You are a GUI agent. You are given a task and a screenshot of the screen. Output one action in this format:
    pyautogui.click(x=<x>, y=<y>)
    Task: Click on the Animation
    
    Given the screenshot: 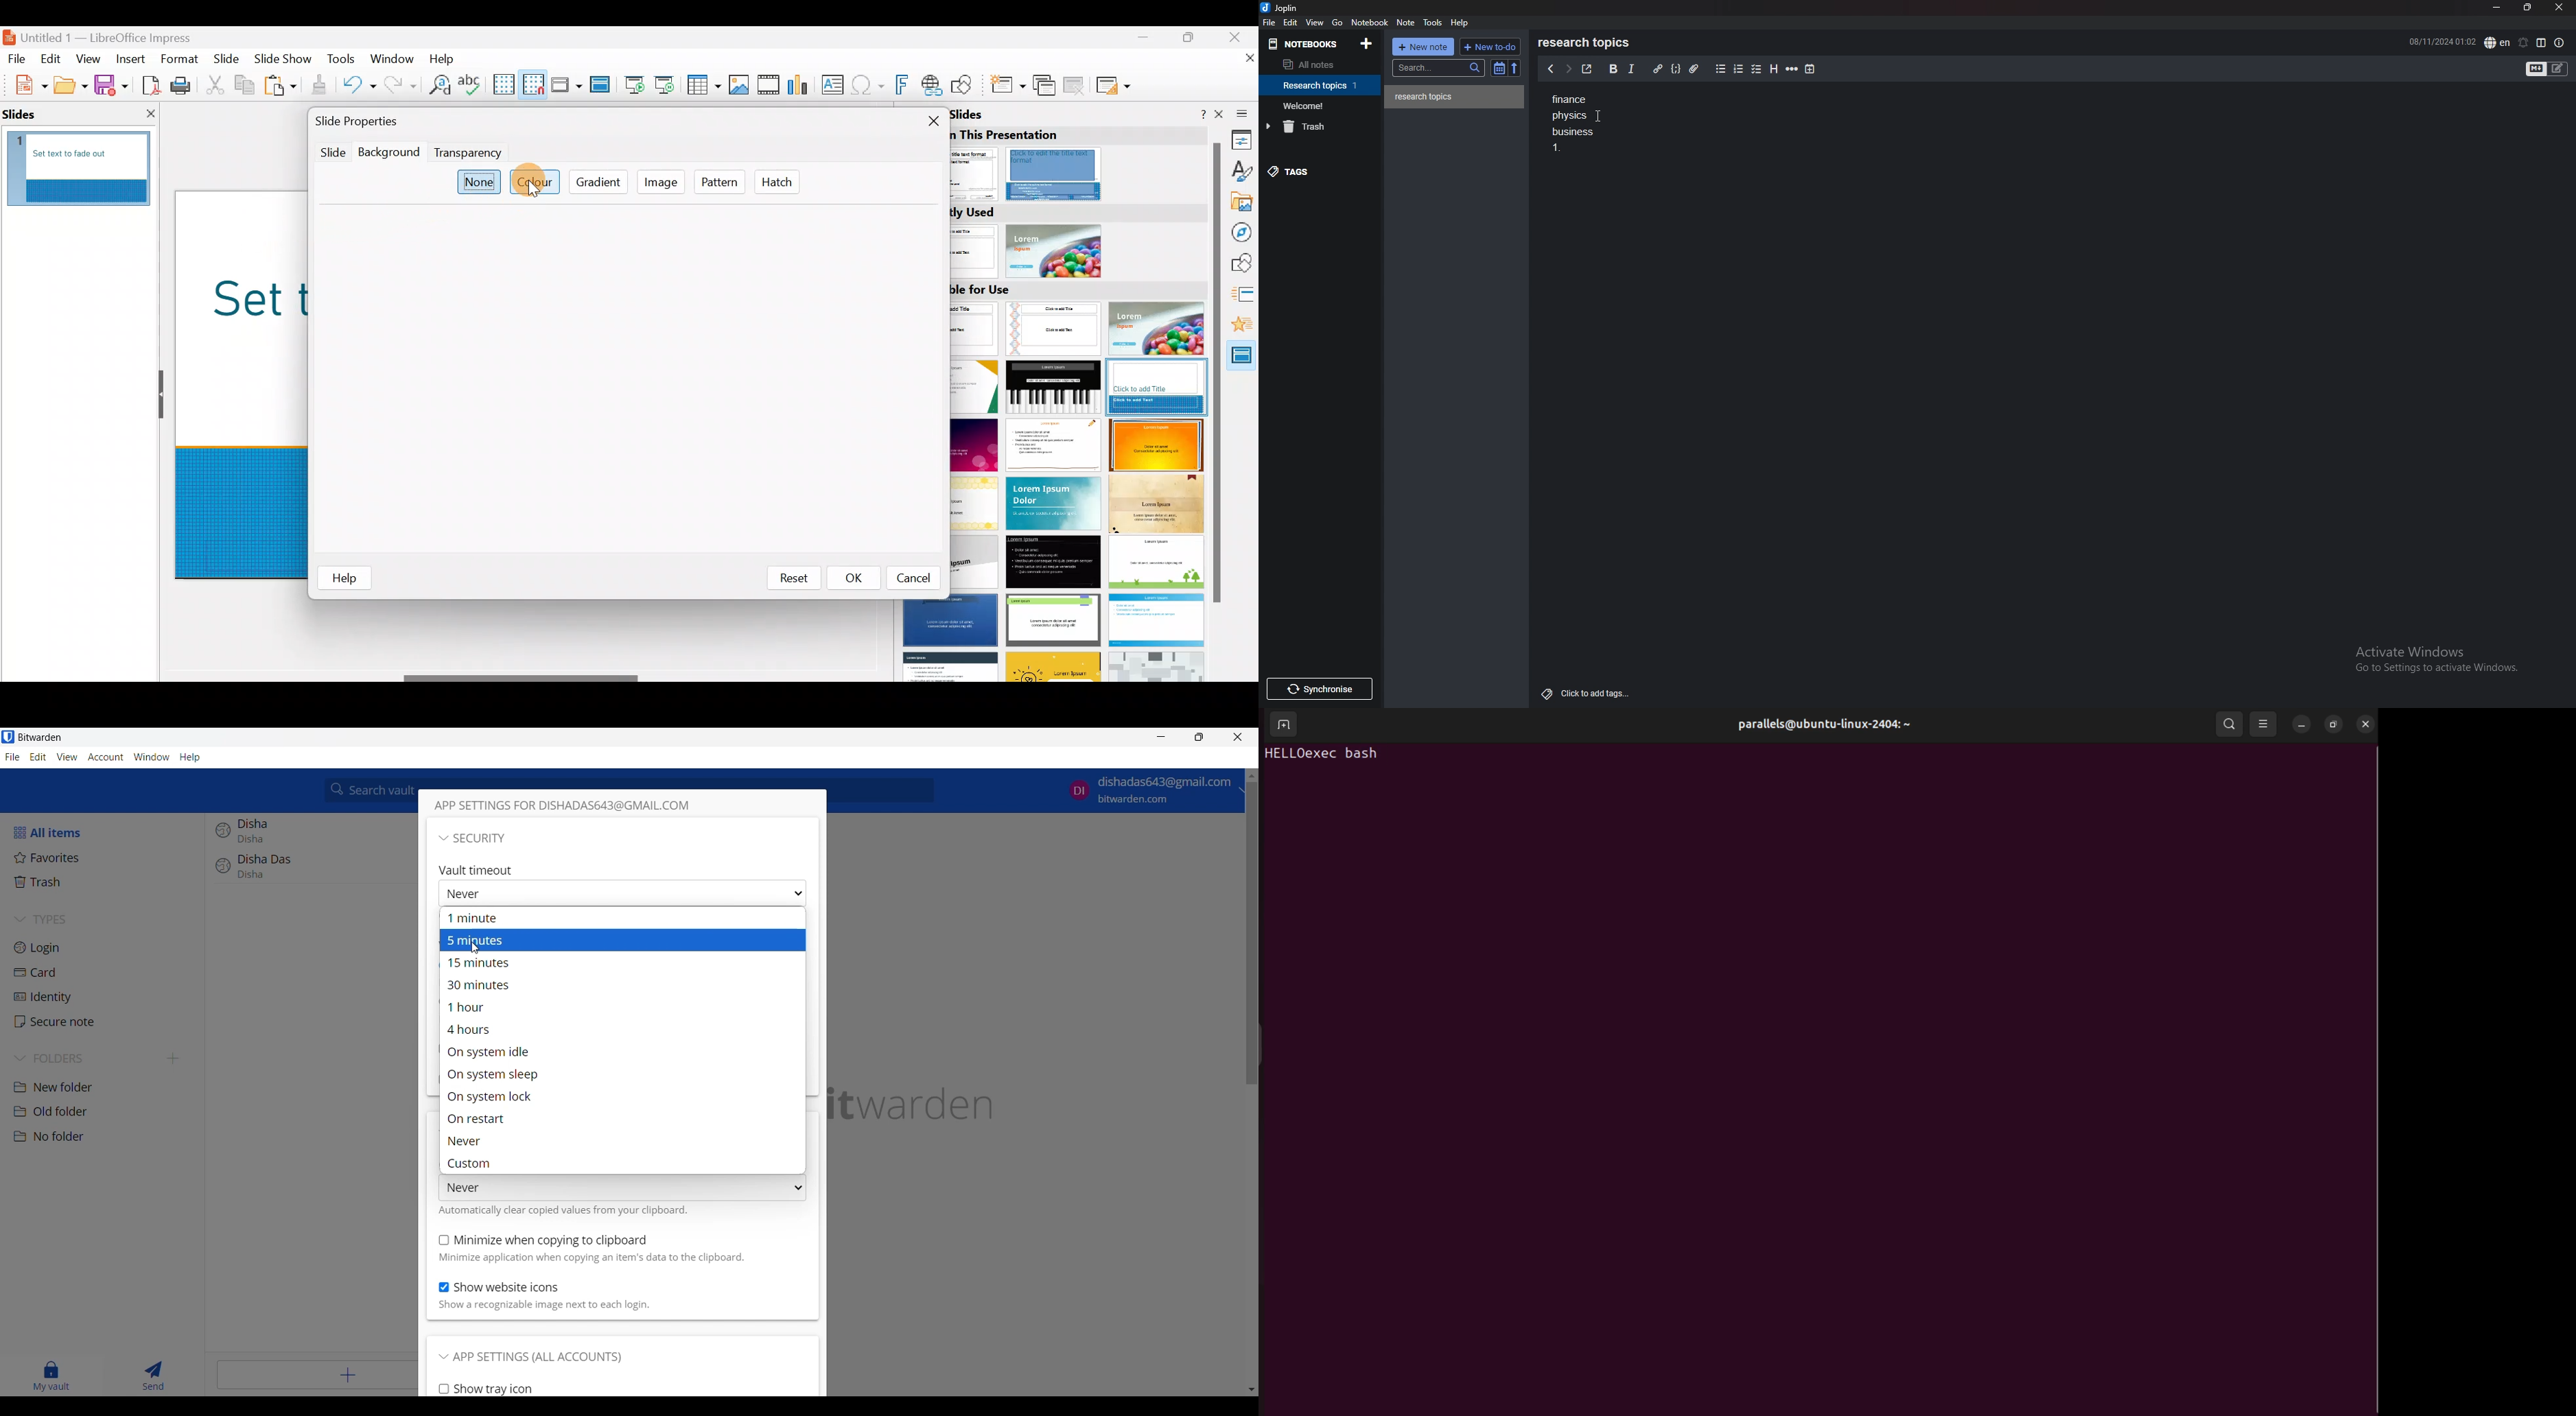 What is the action you would take?
    pyautogui.click(x=1243, y=328)
    